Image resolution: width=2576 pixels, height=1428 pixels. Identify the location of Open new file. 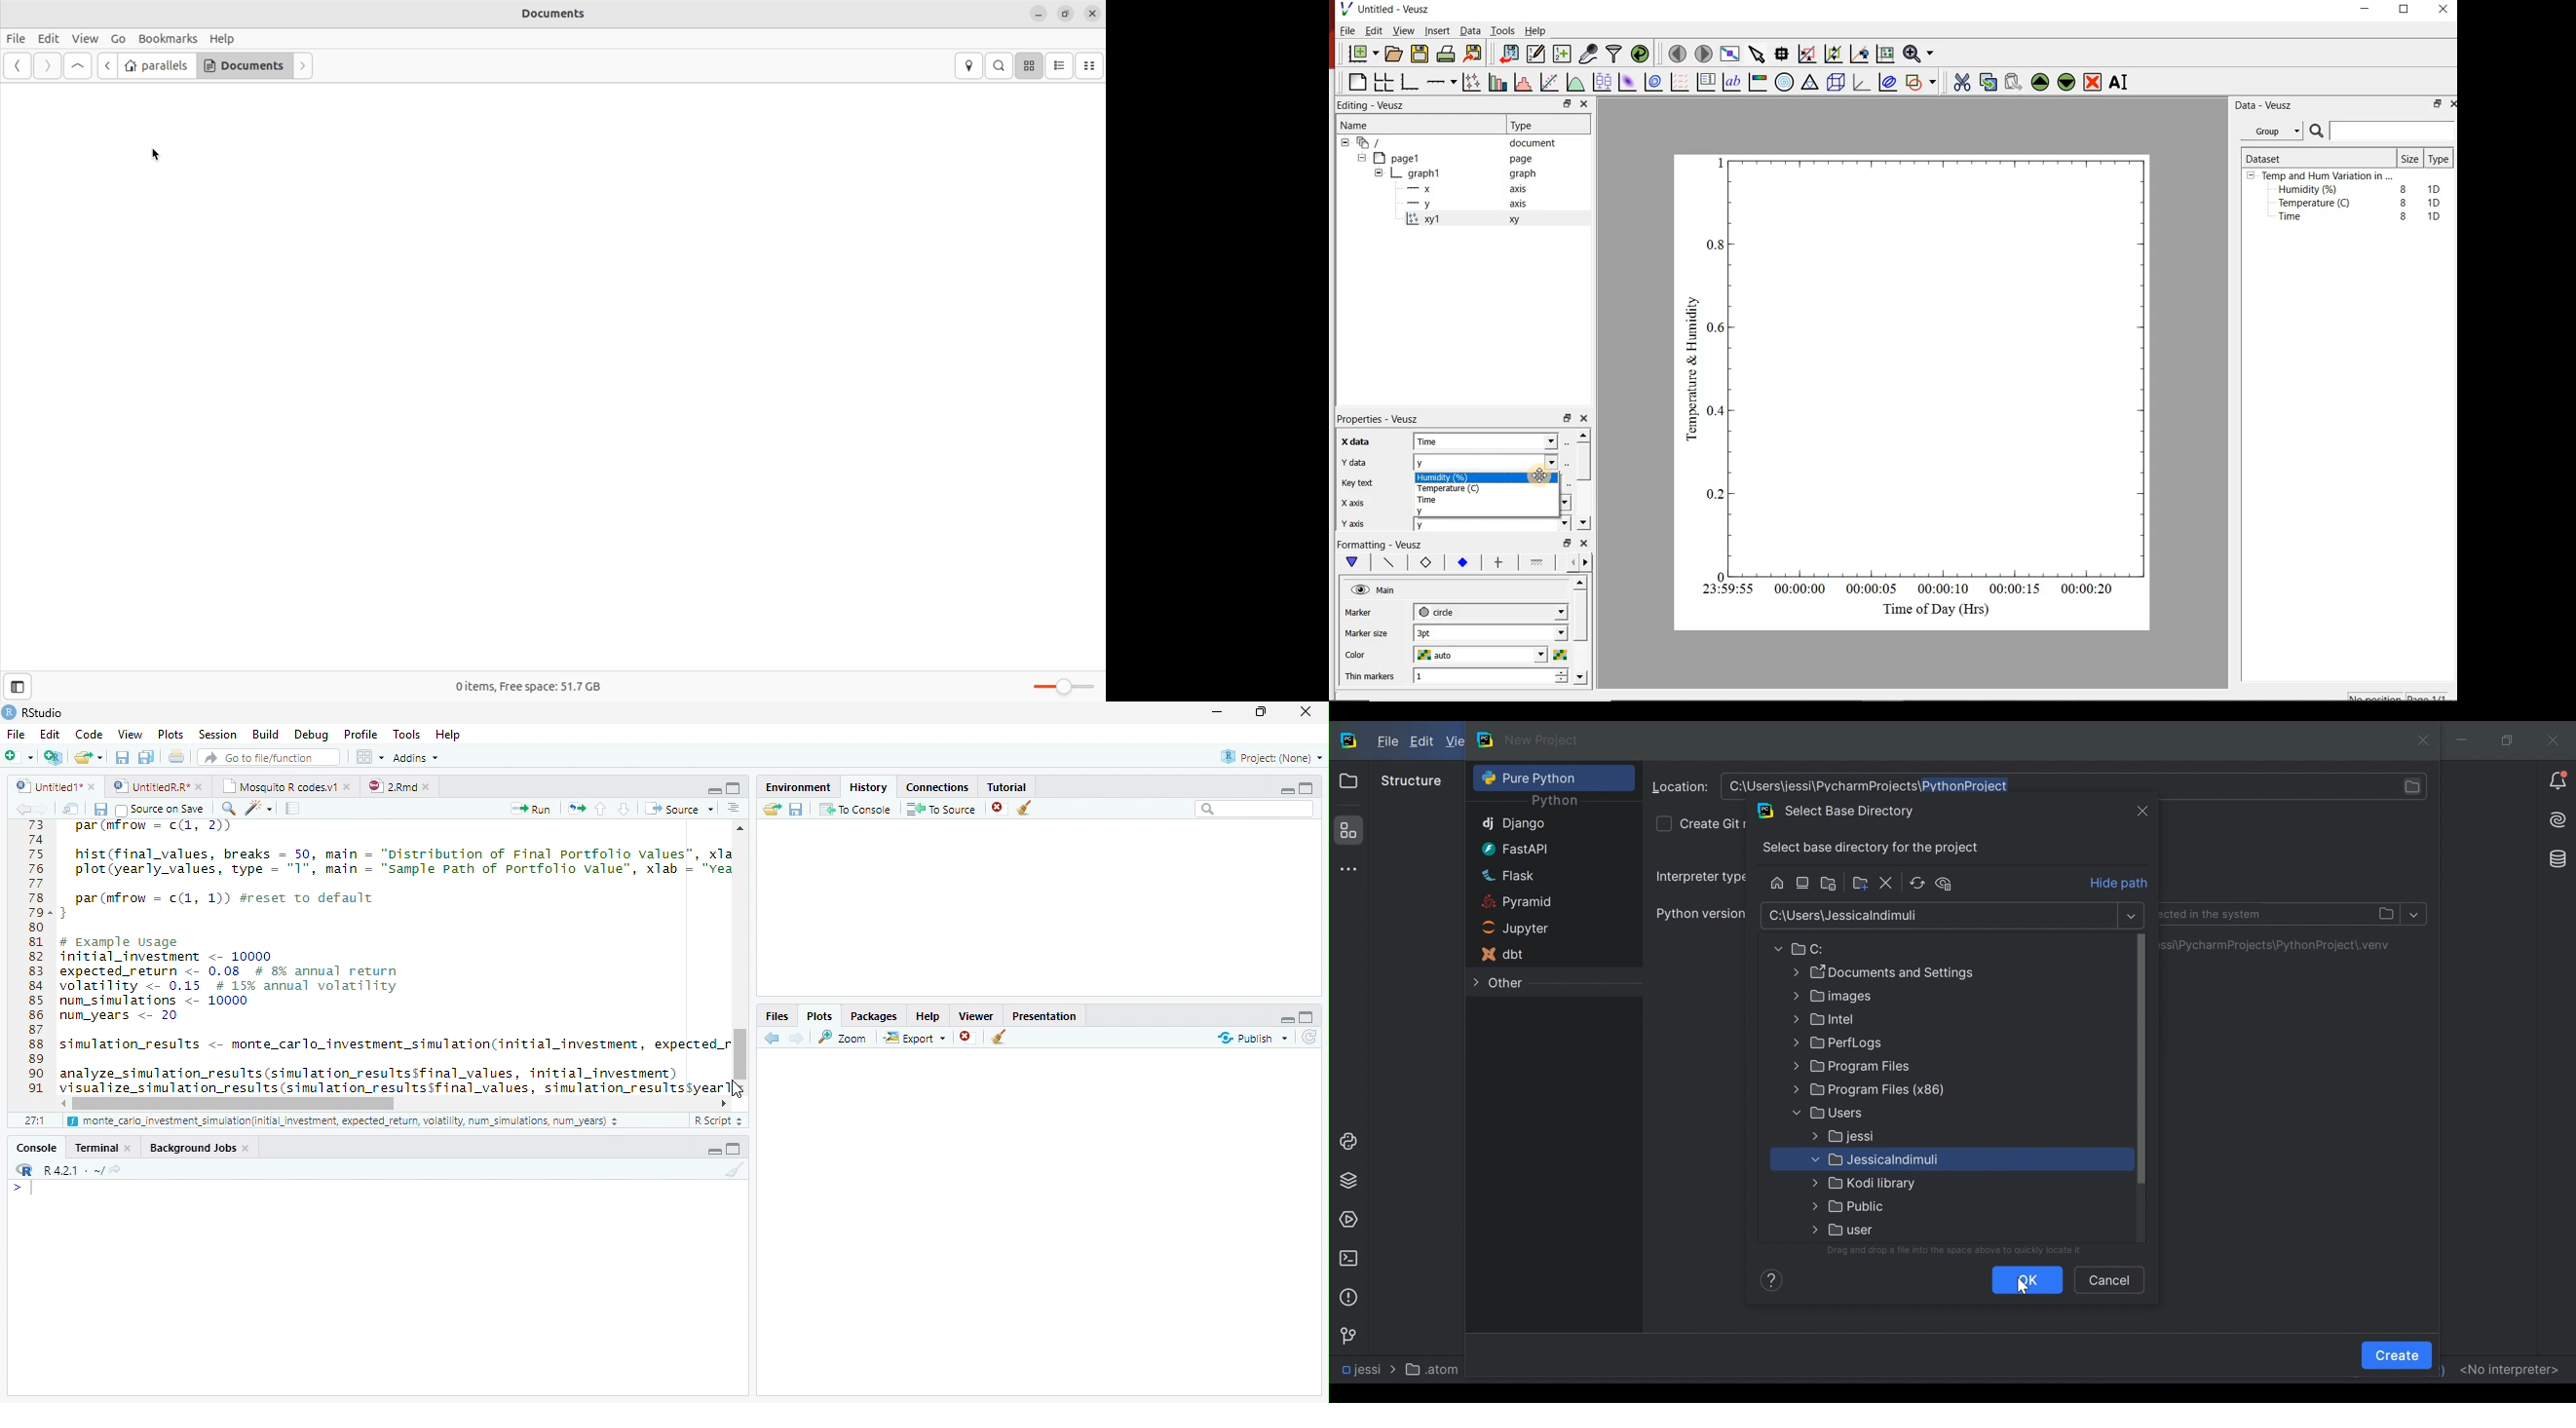
(19, 756).